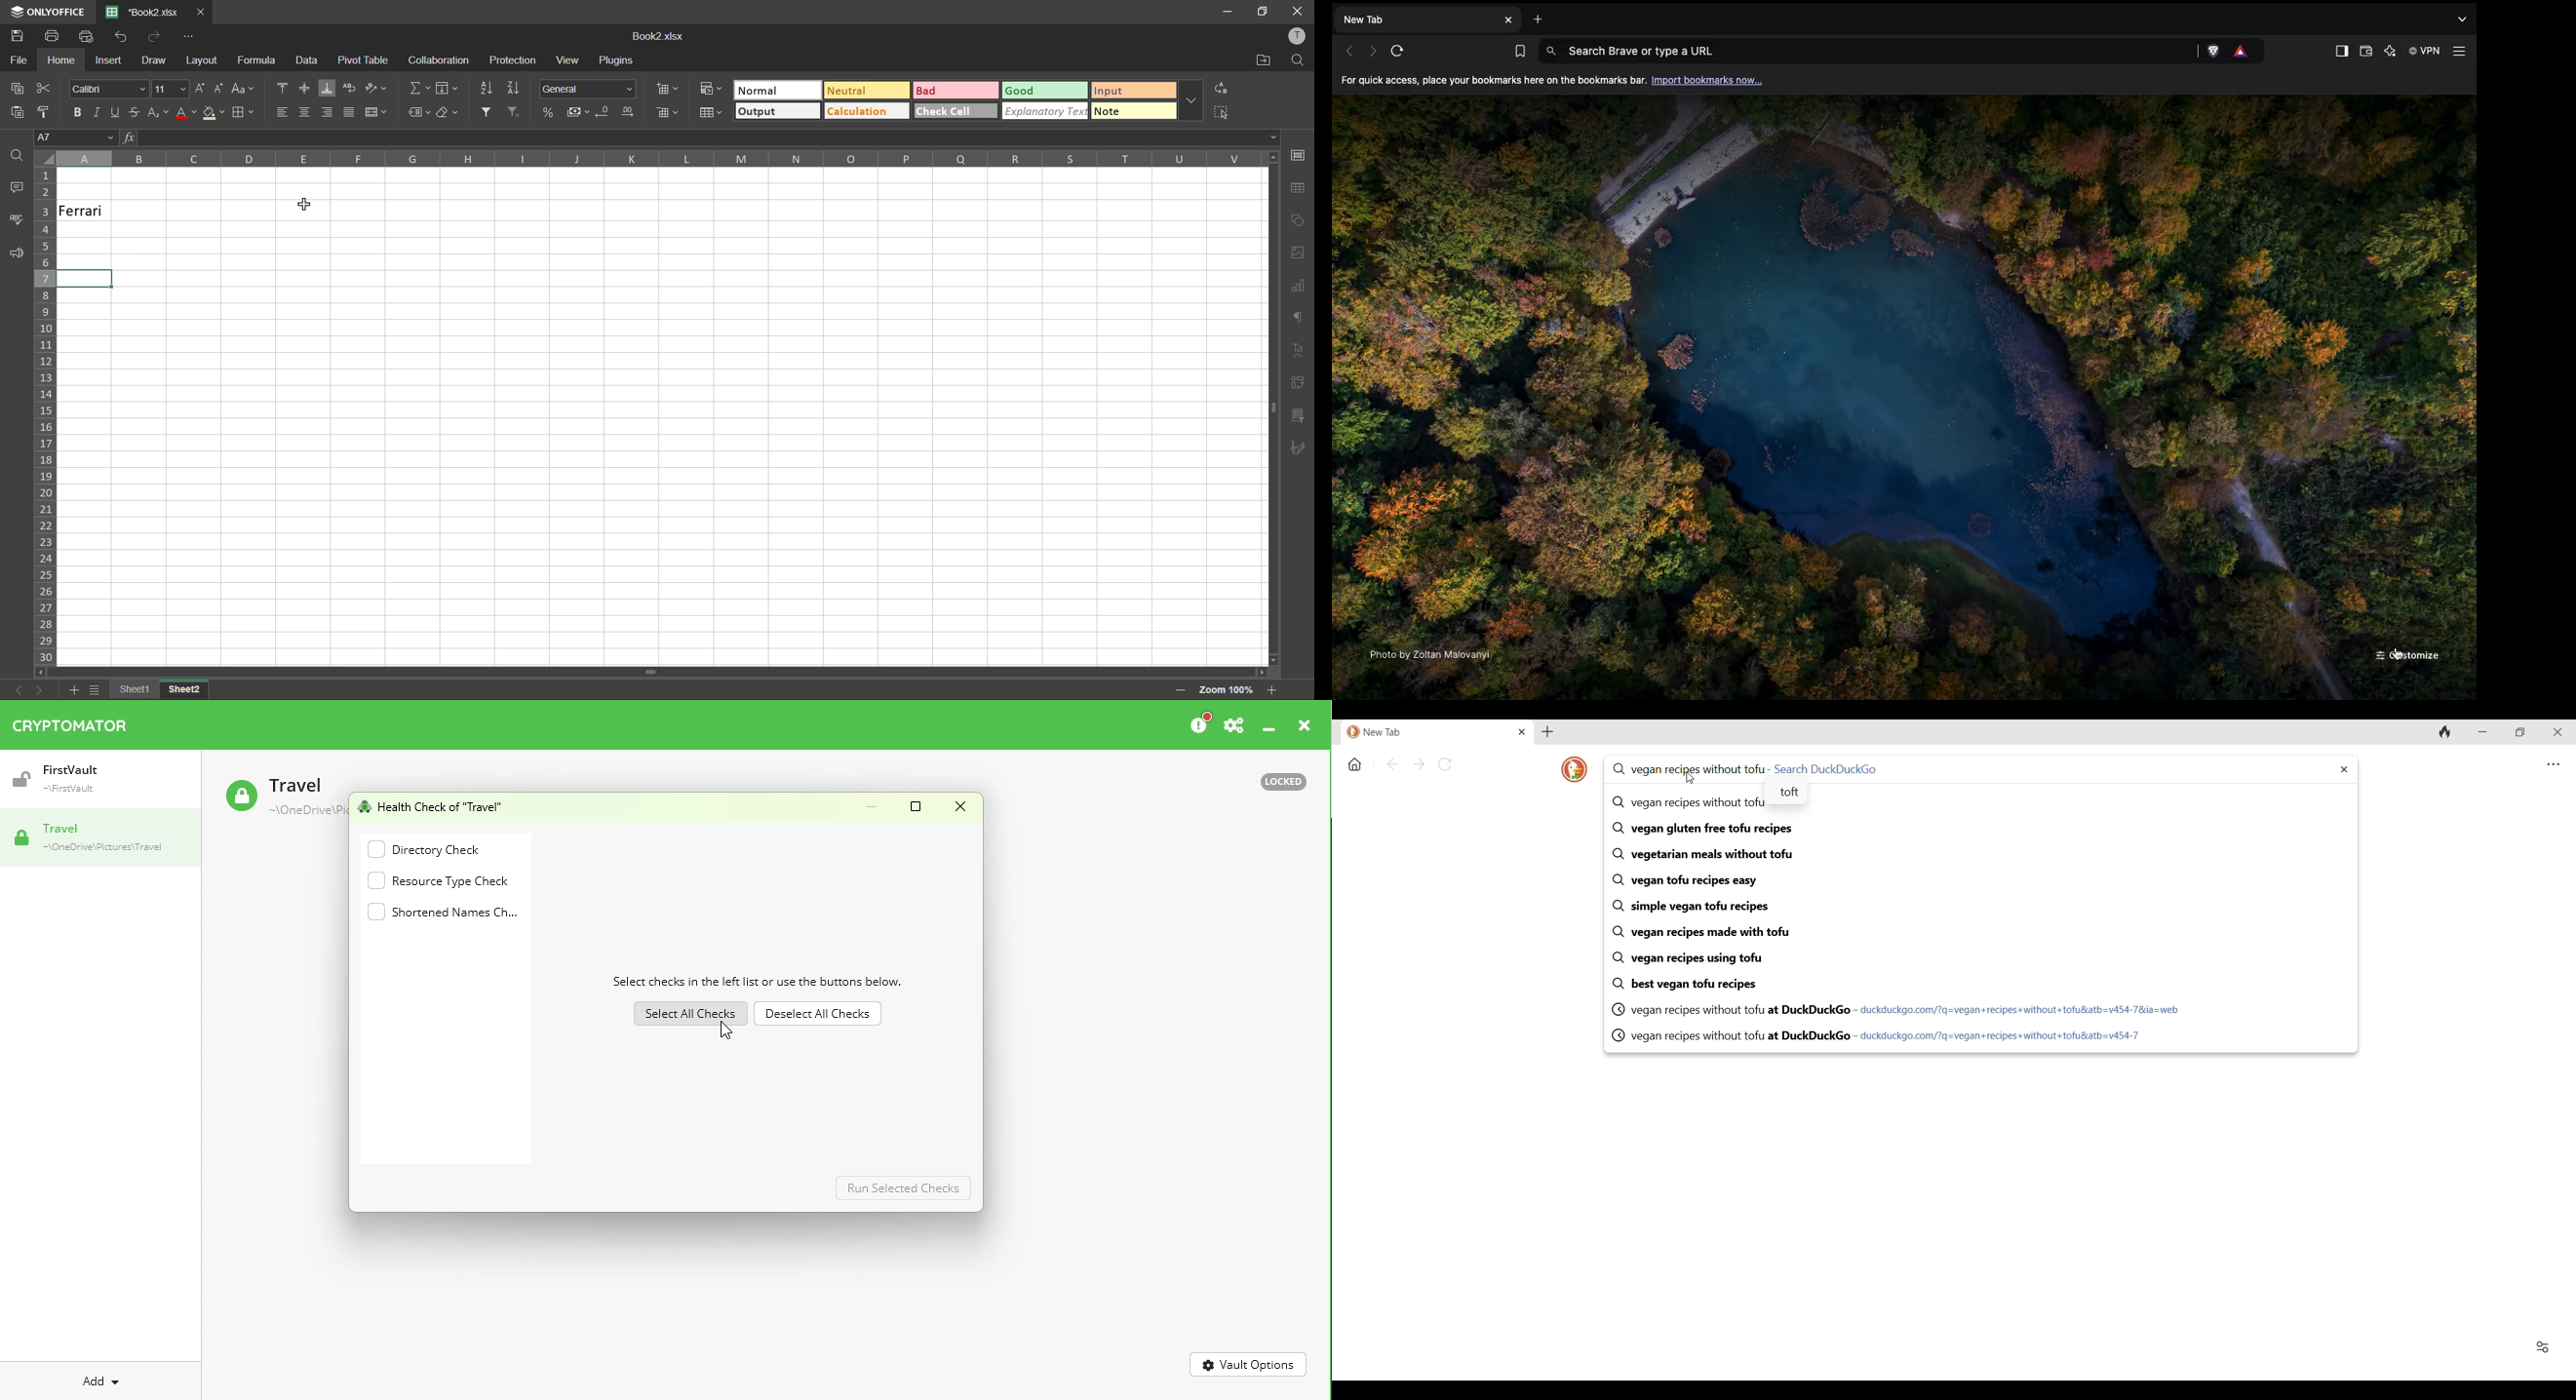 Image resolution: width=2576 pixels, height=1400 pixels. What do you see at coordinates (443, 62) in the screenshot?
I see `collaboration` at bounding box center [443, 62].